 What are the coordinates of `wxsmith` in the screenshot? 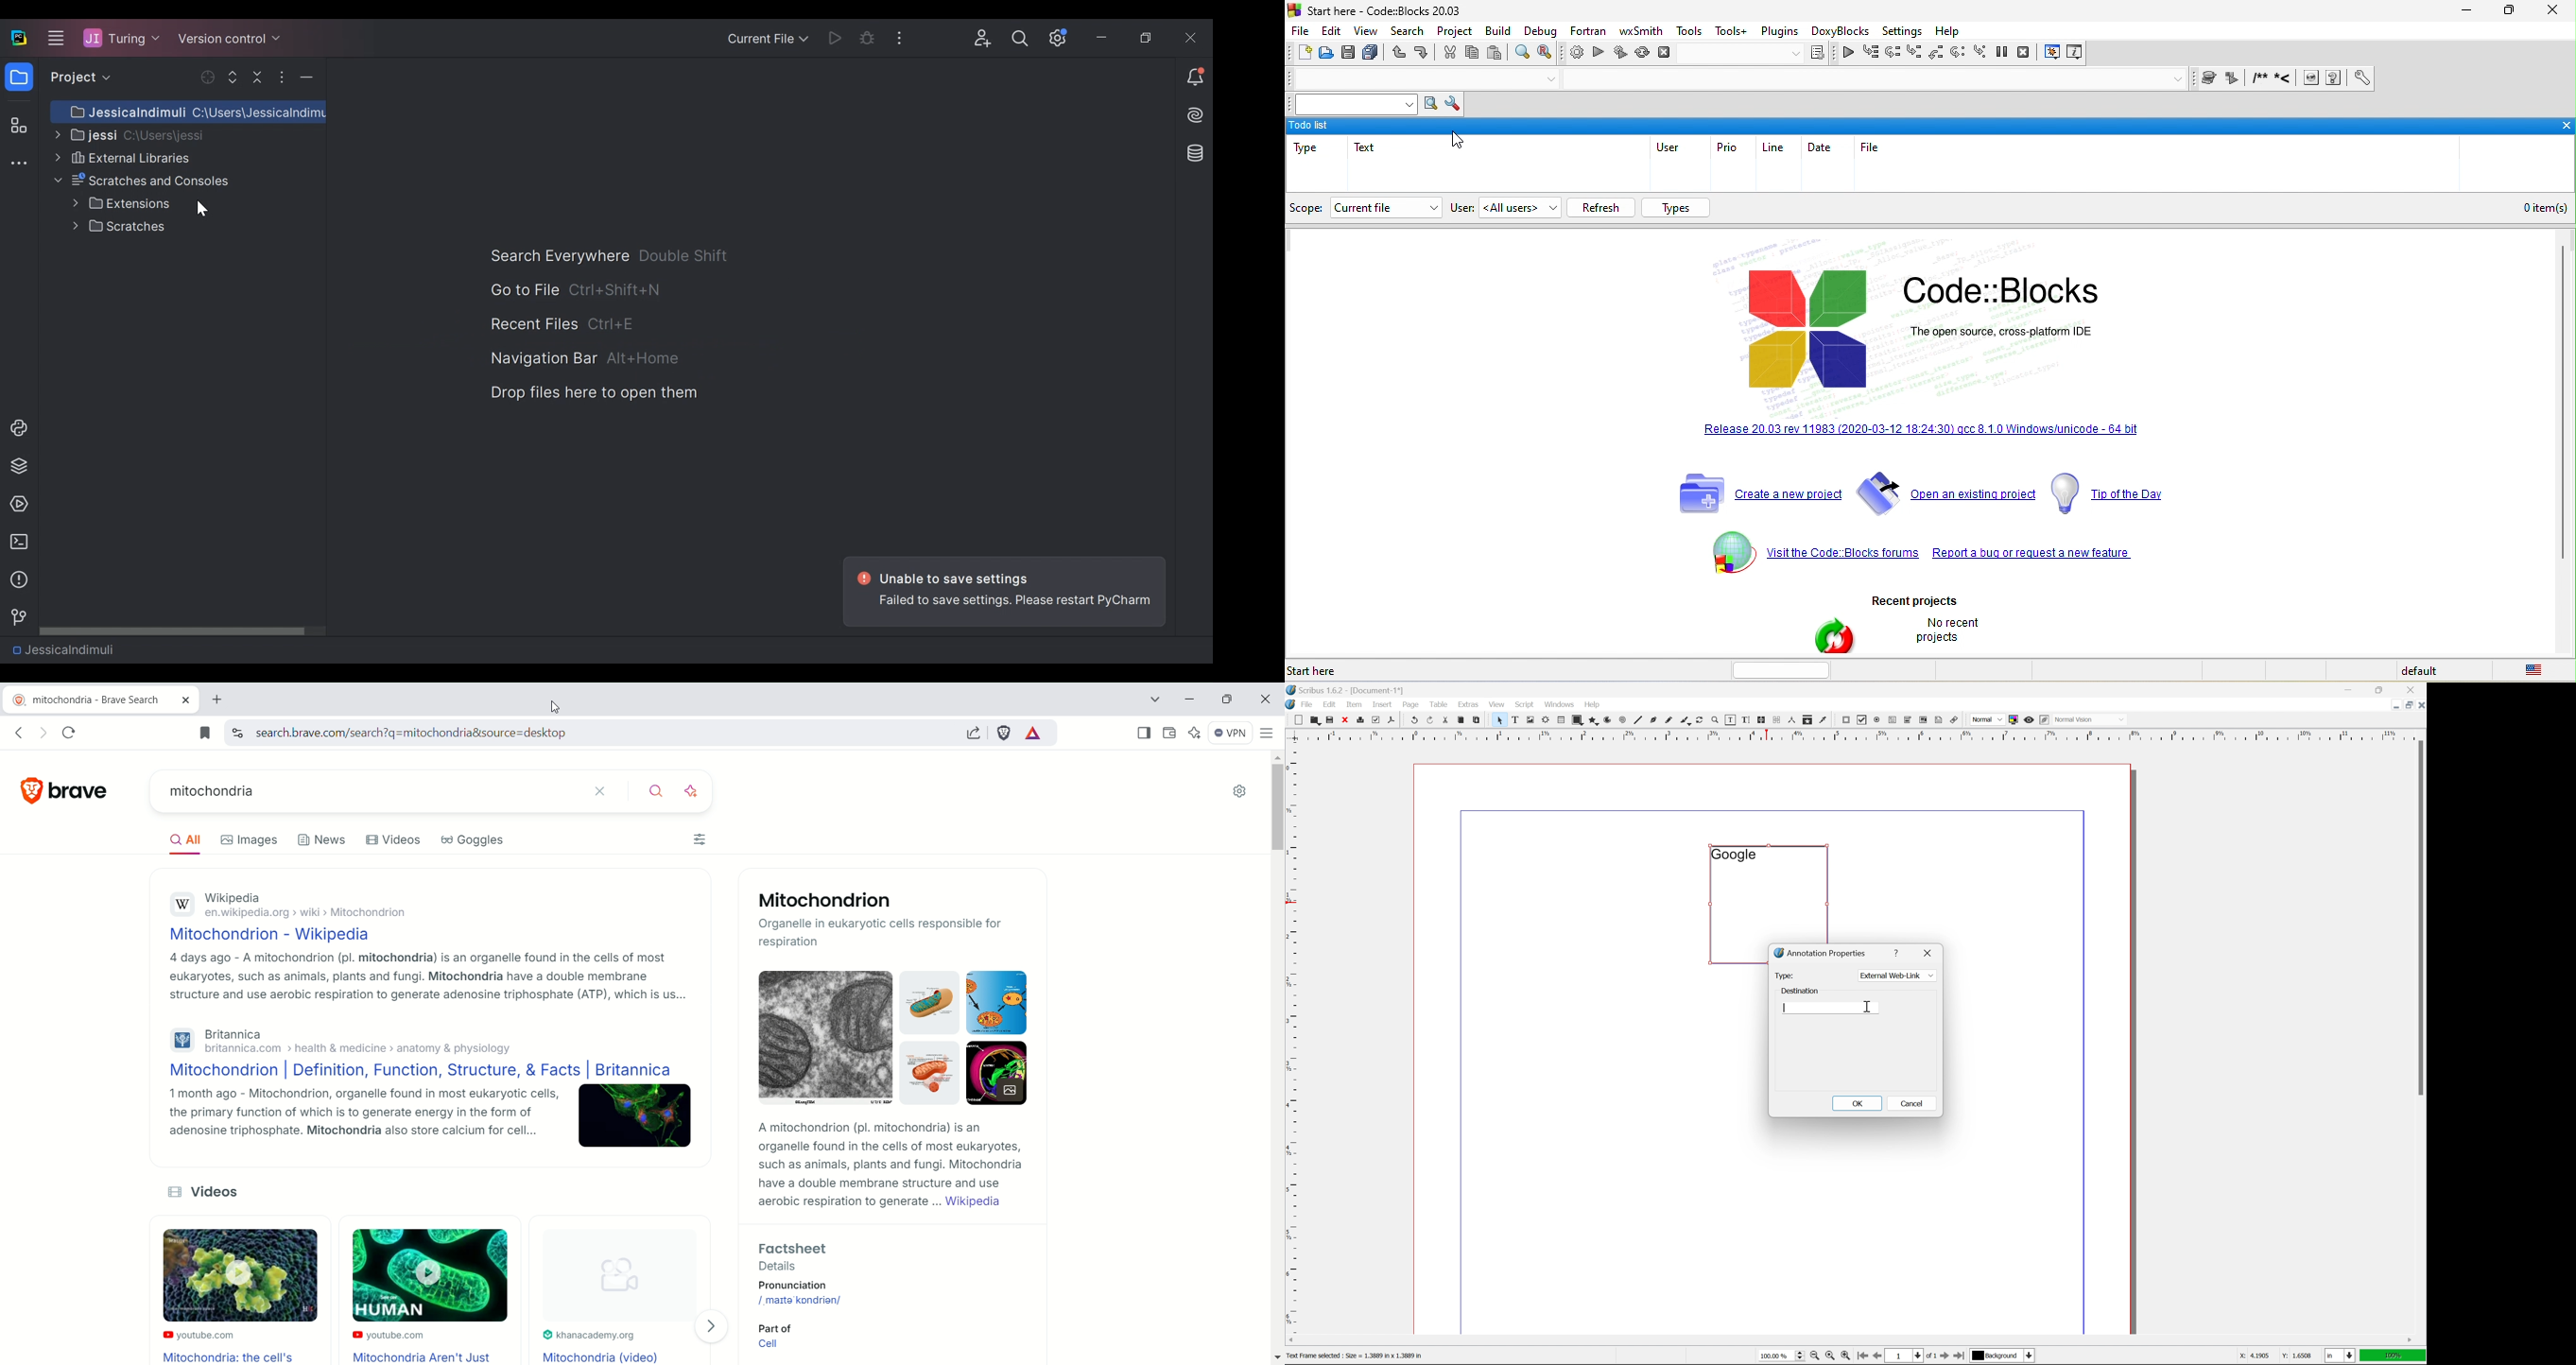 It's located at (1641, 30).